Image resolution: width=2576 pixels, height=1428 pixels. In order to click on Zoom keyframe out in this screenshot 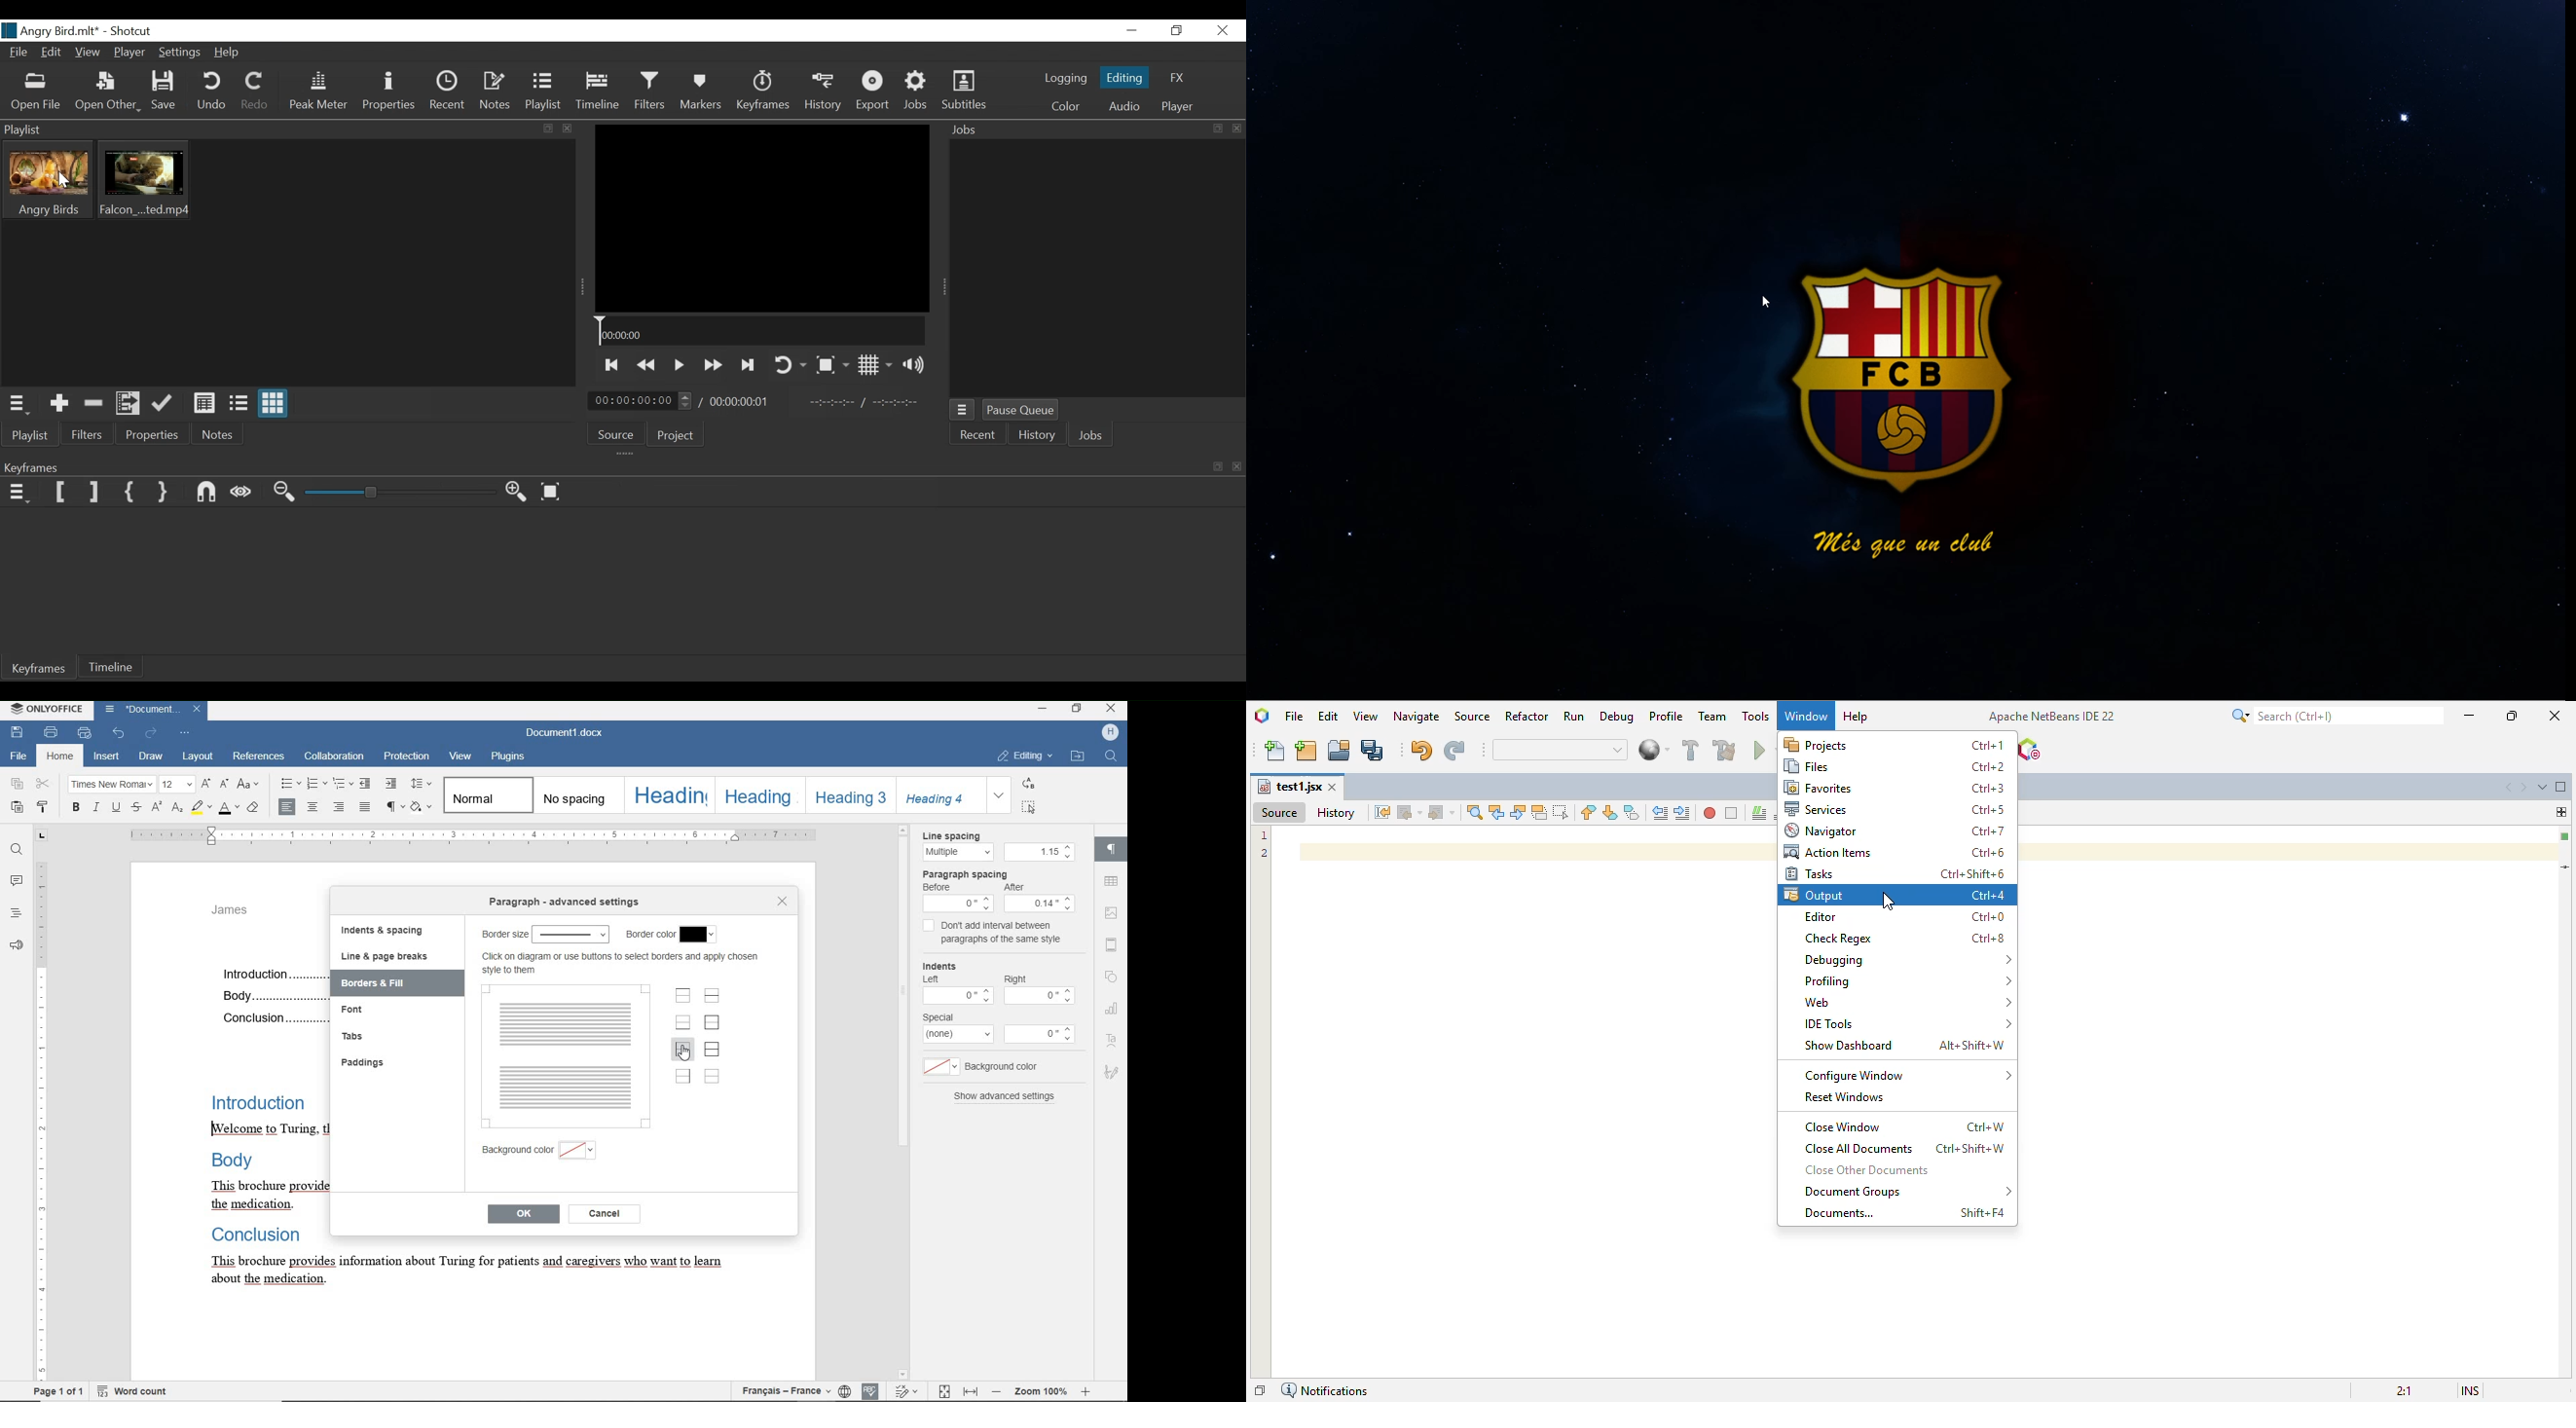, I will do `click(286, 493)`.